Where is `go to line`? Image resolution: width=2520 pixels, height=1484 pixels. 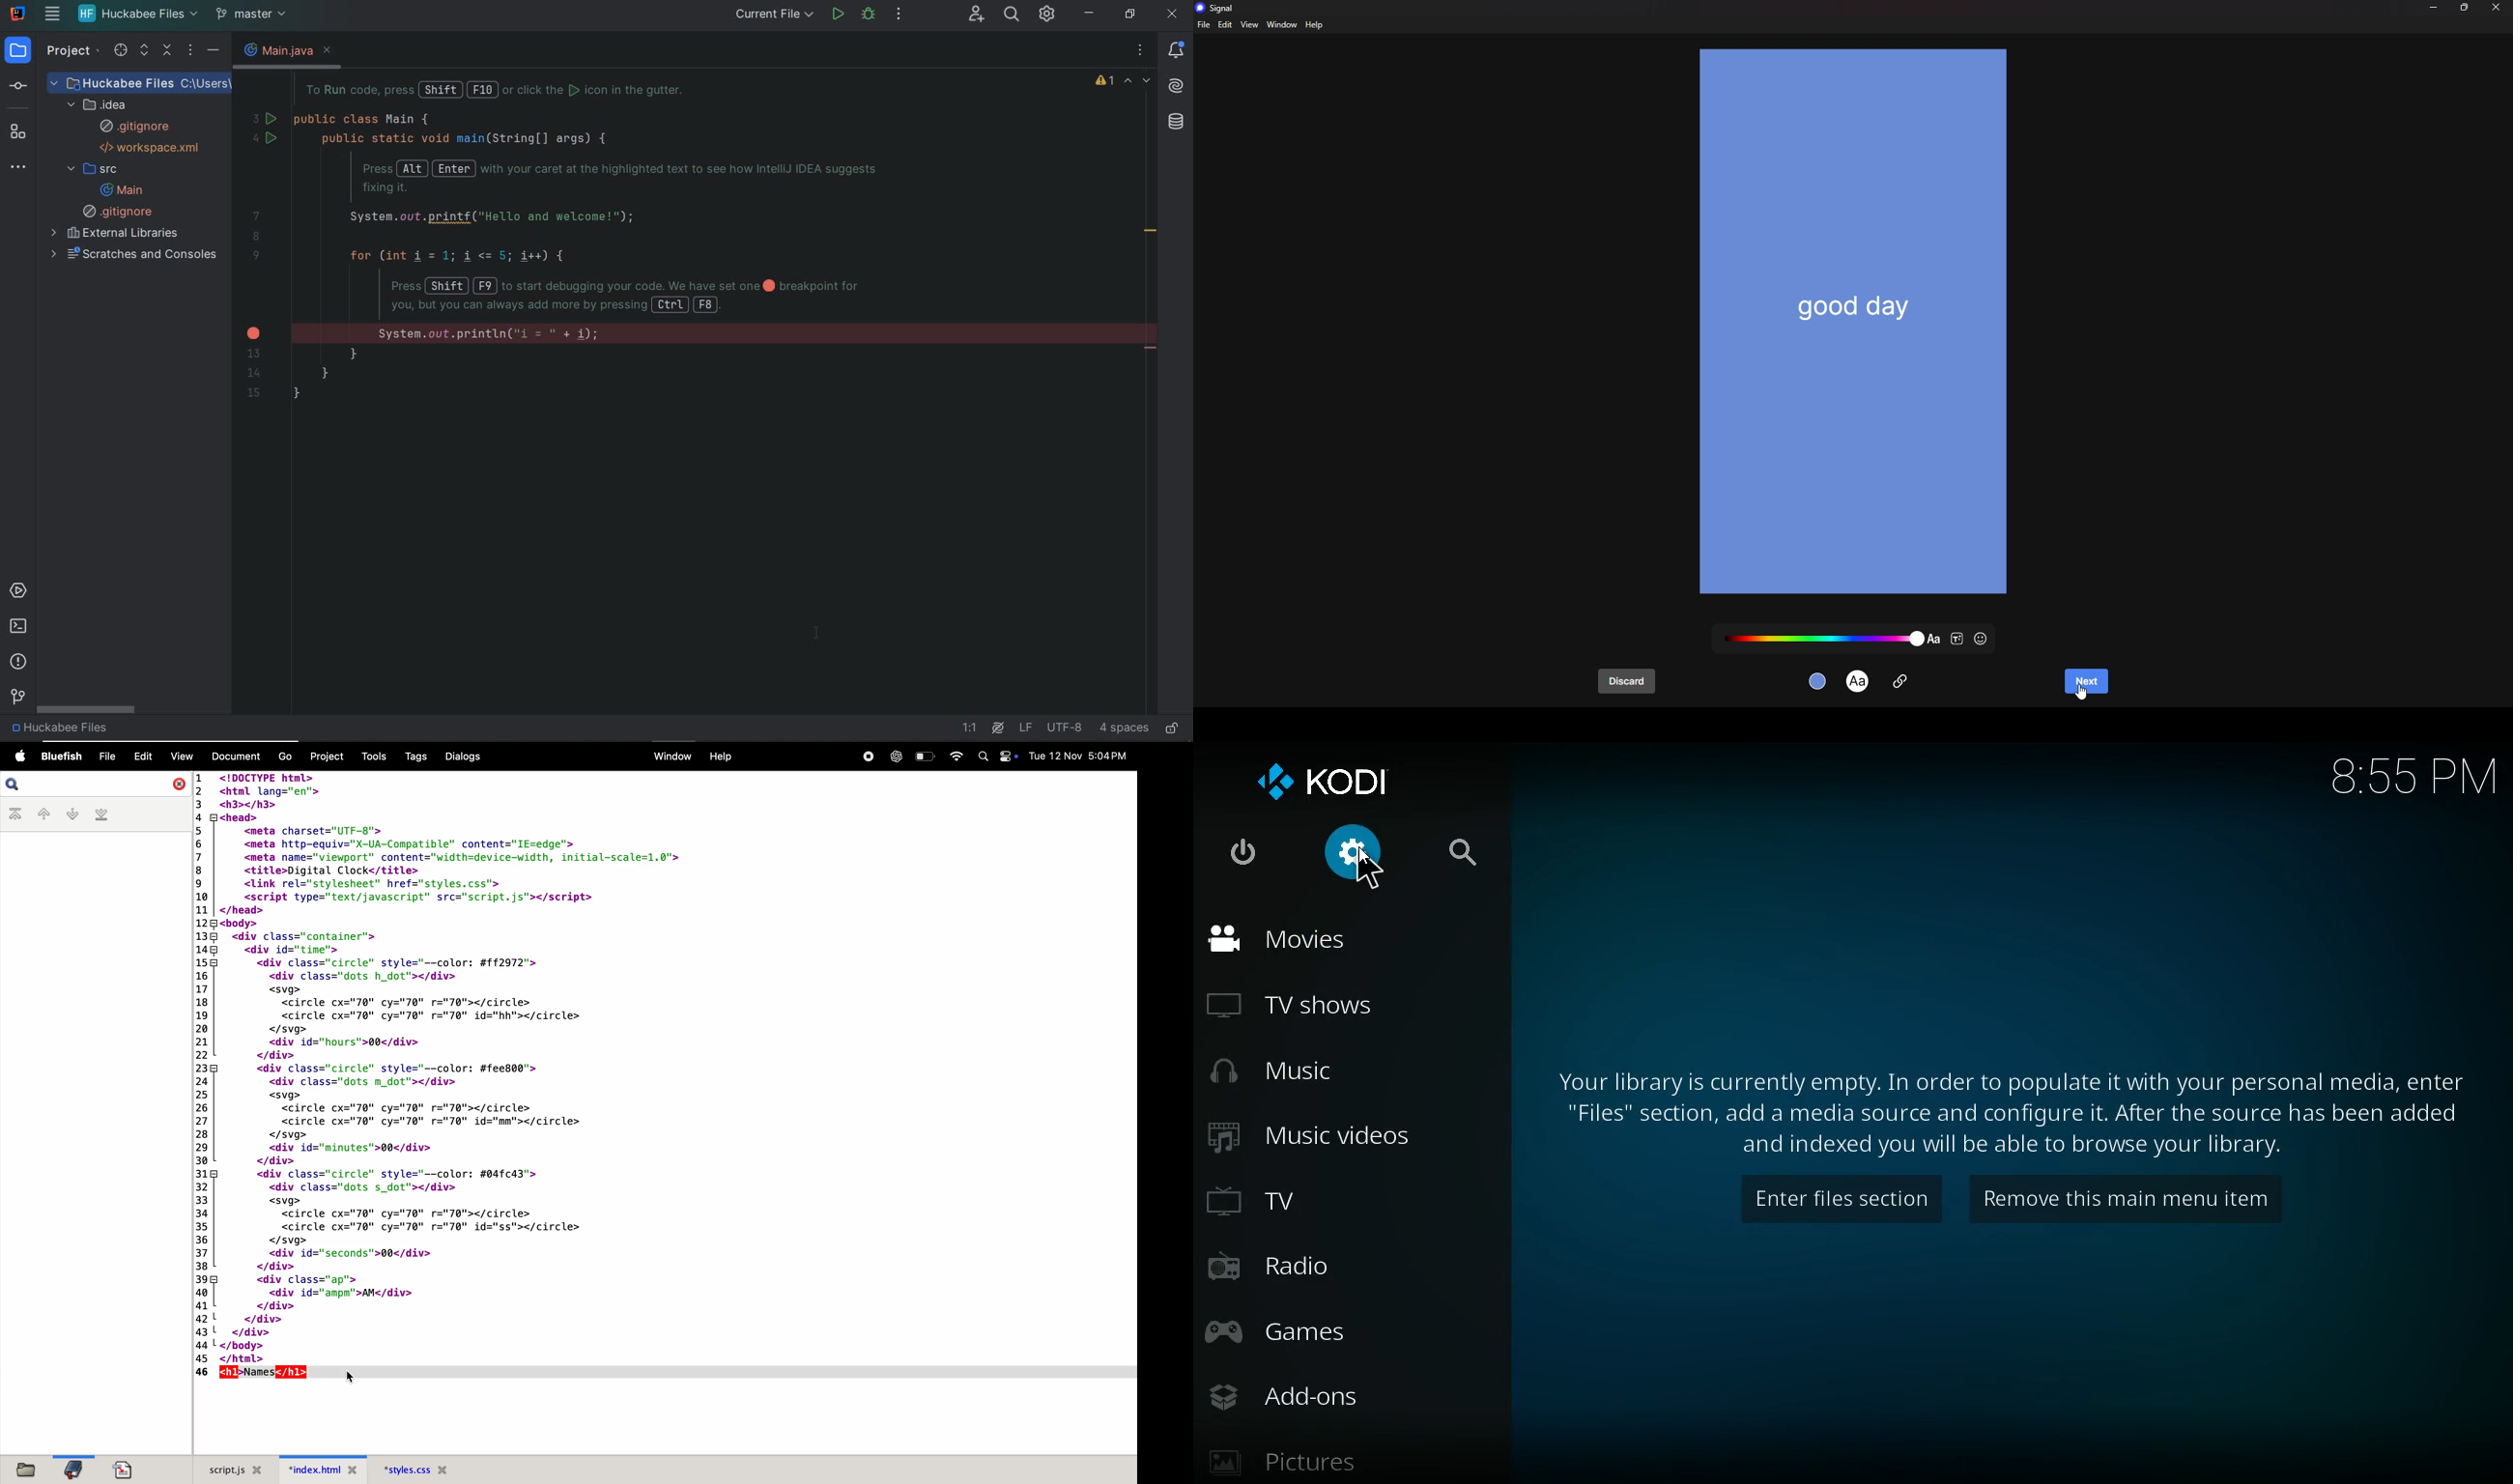 go to line is located at coordinates (973, 728).